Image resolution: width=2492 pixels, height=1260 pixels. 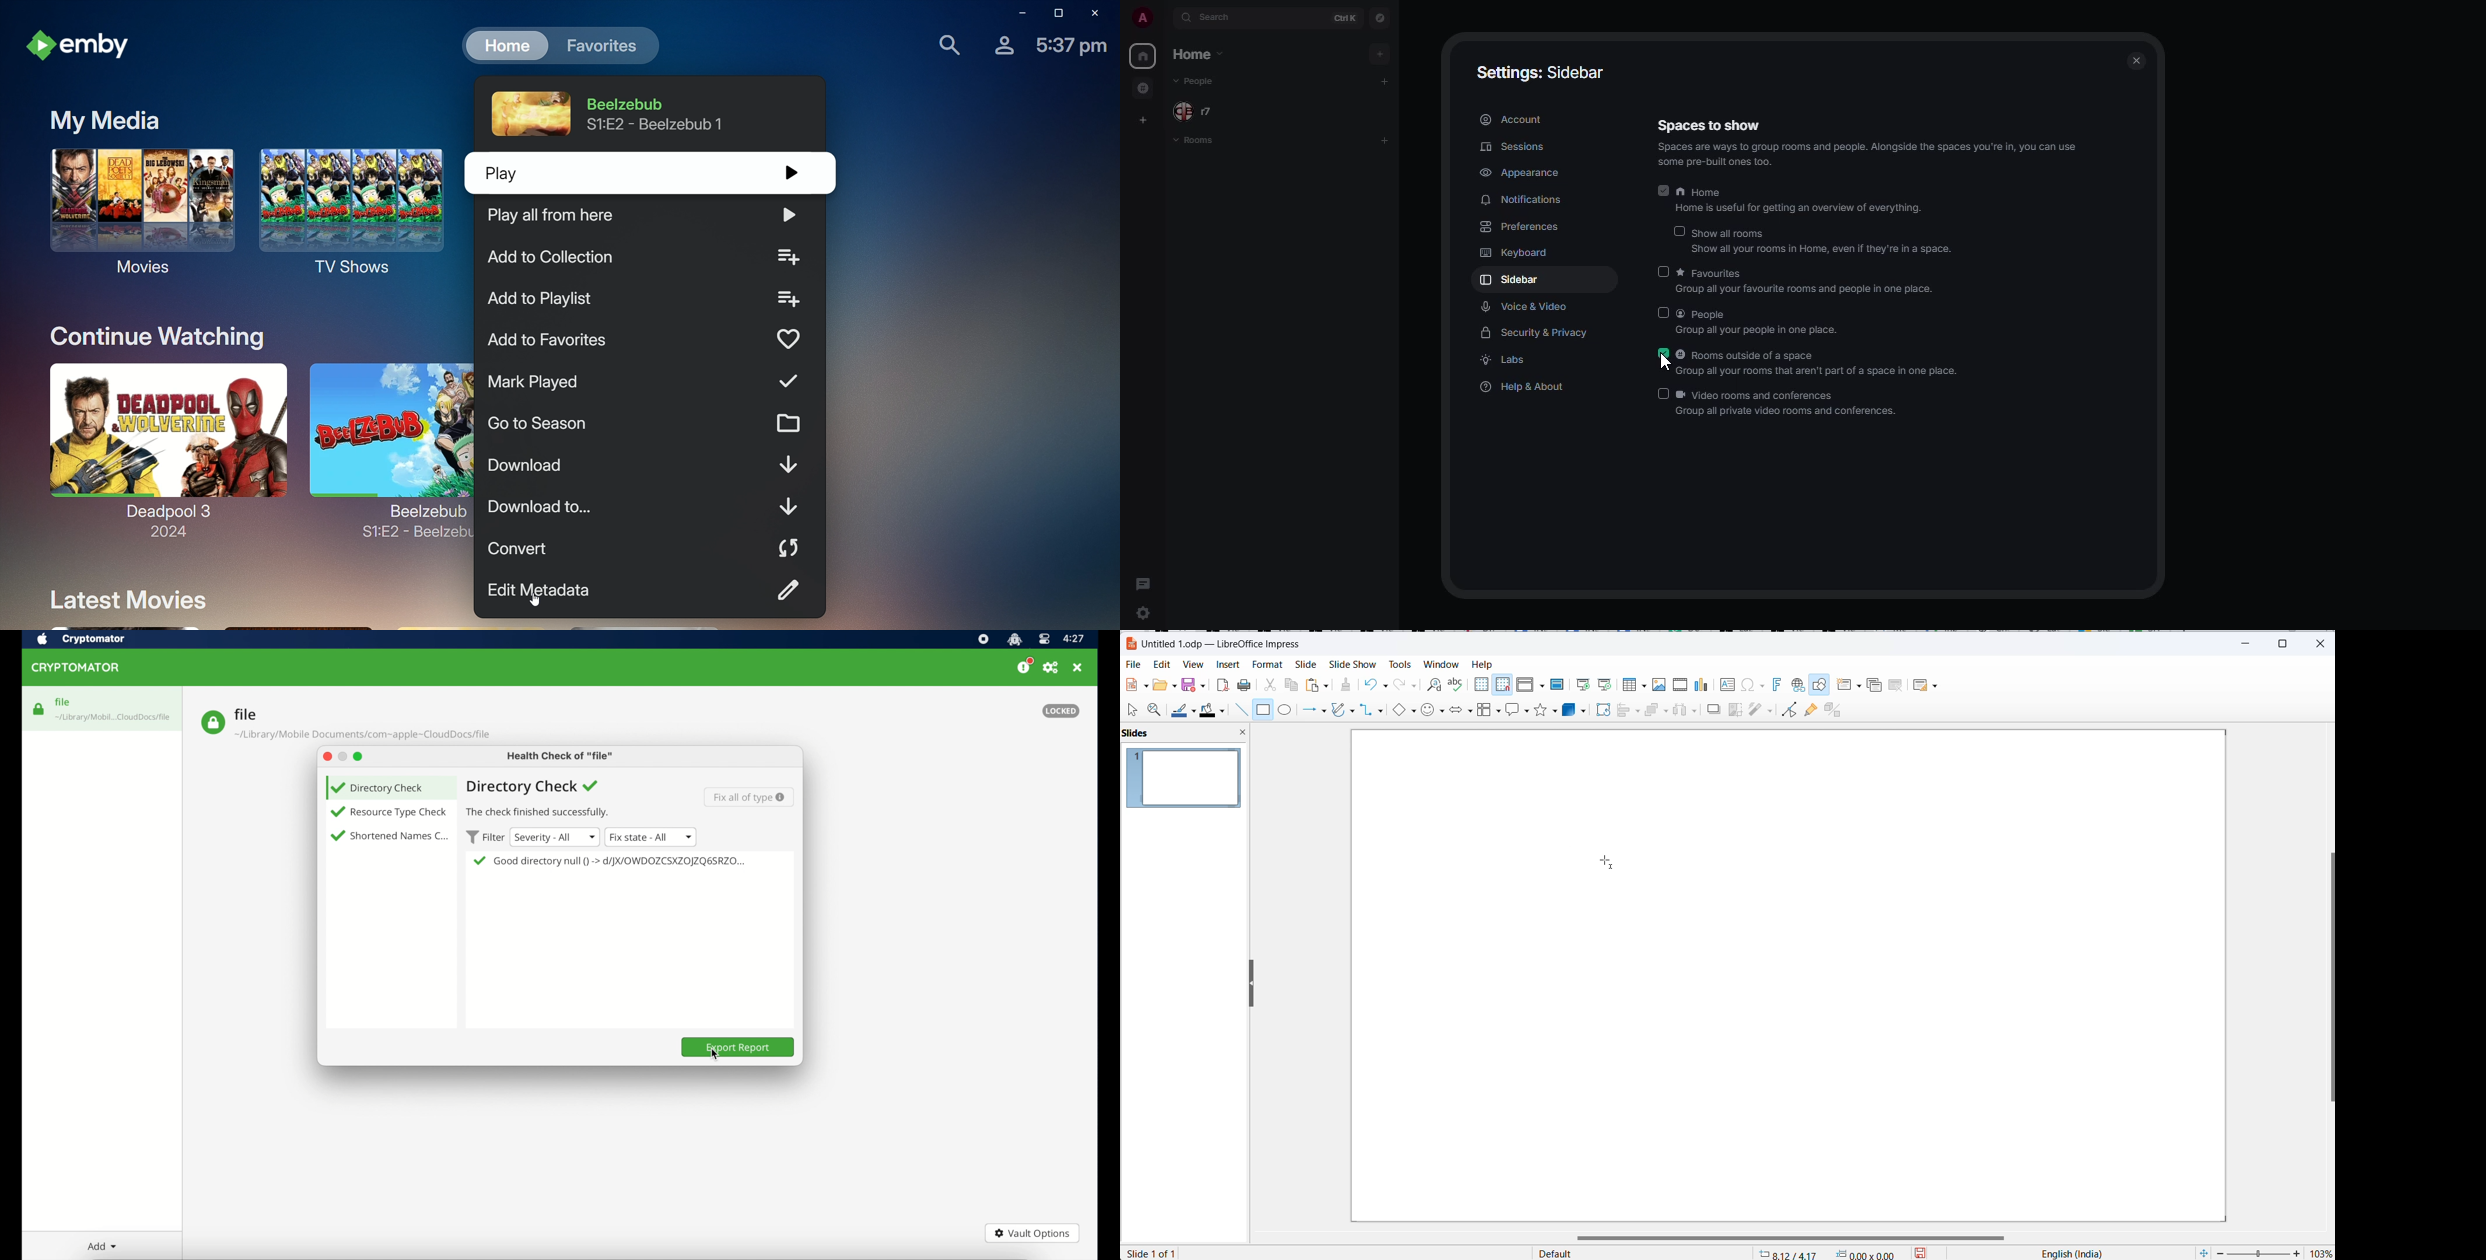 I want to click on Movies, so click(x=137, y=217).